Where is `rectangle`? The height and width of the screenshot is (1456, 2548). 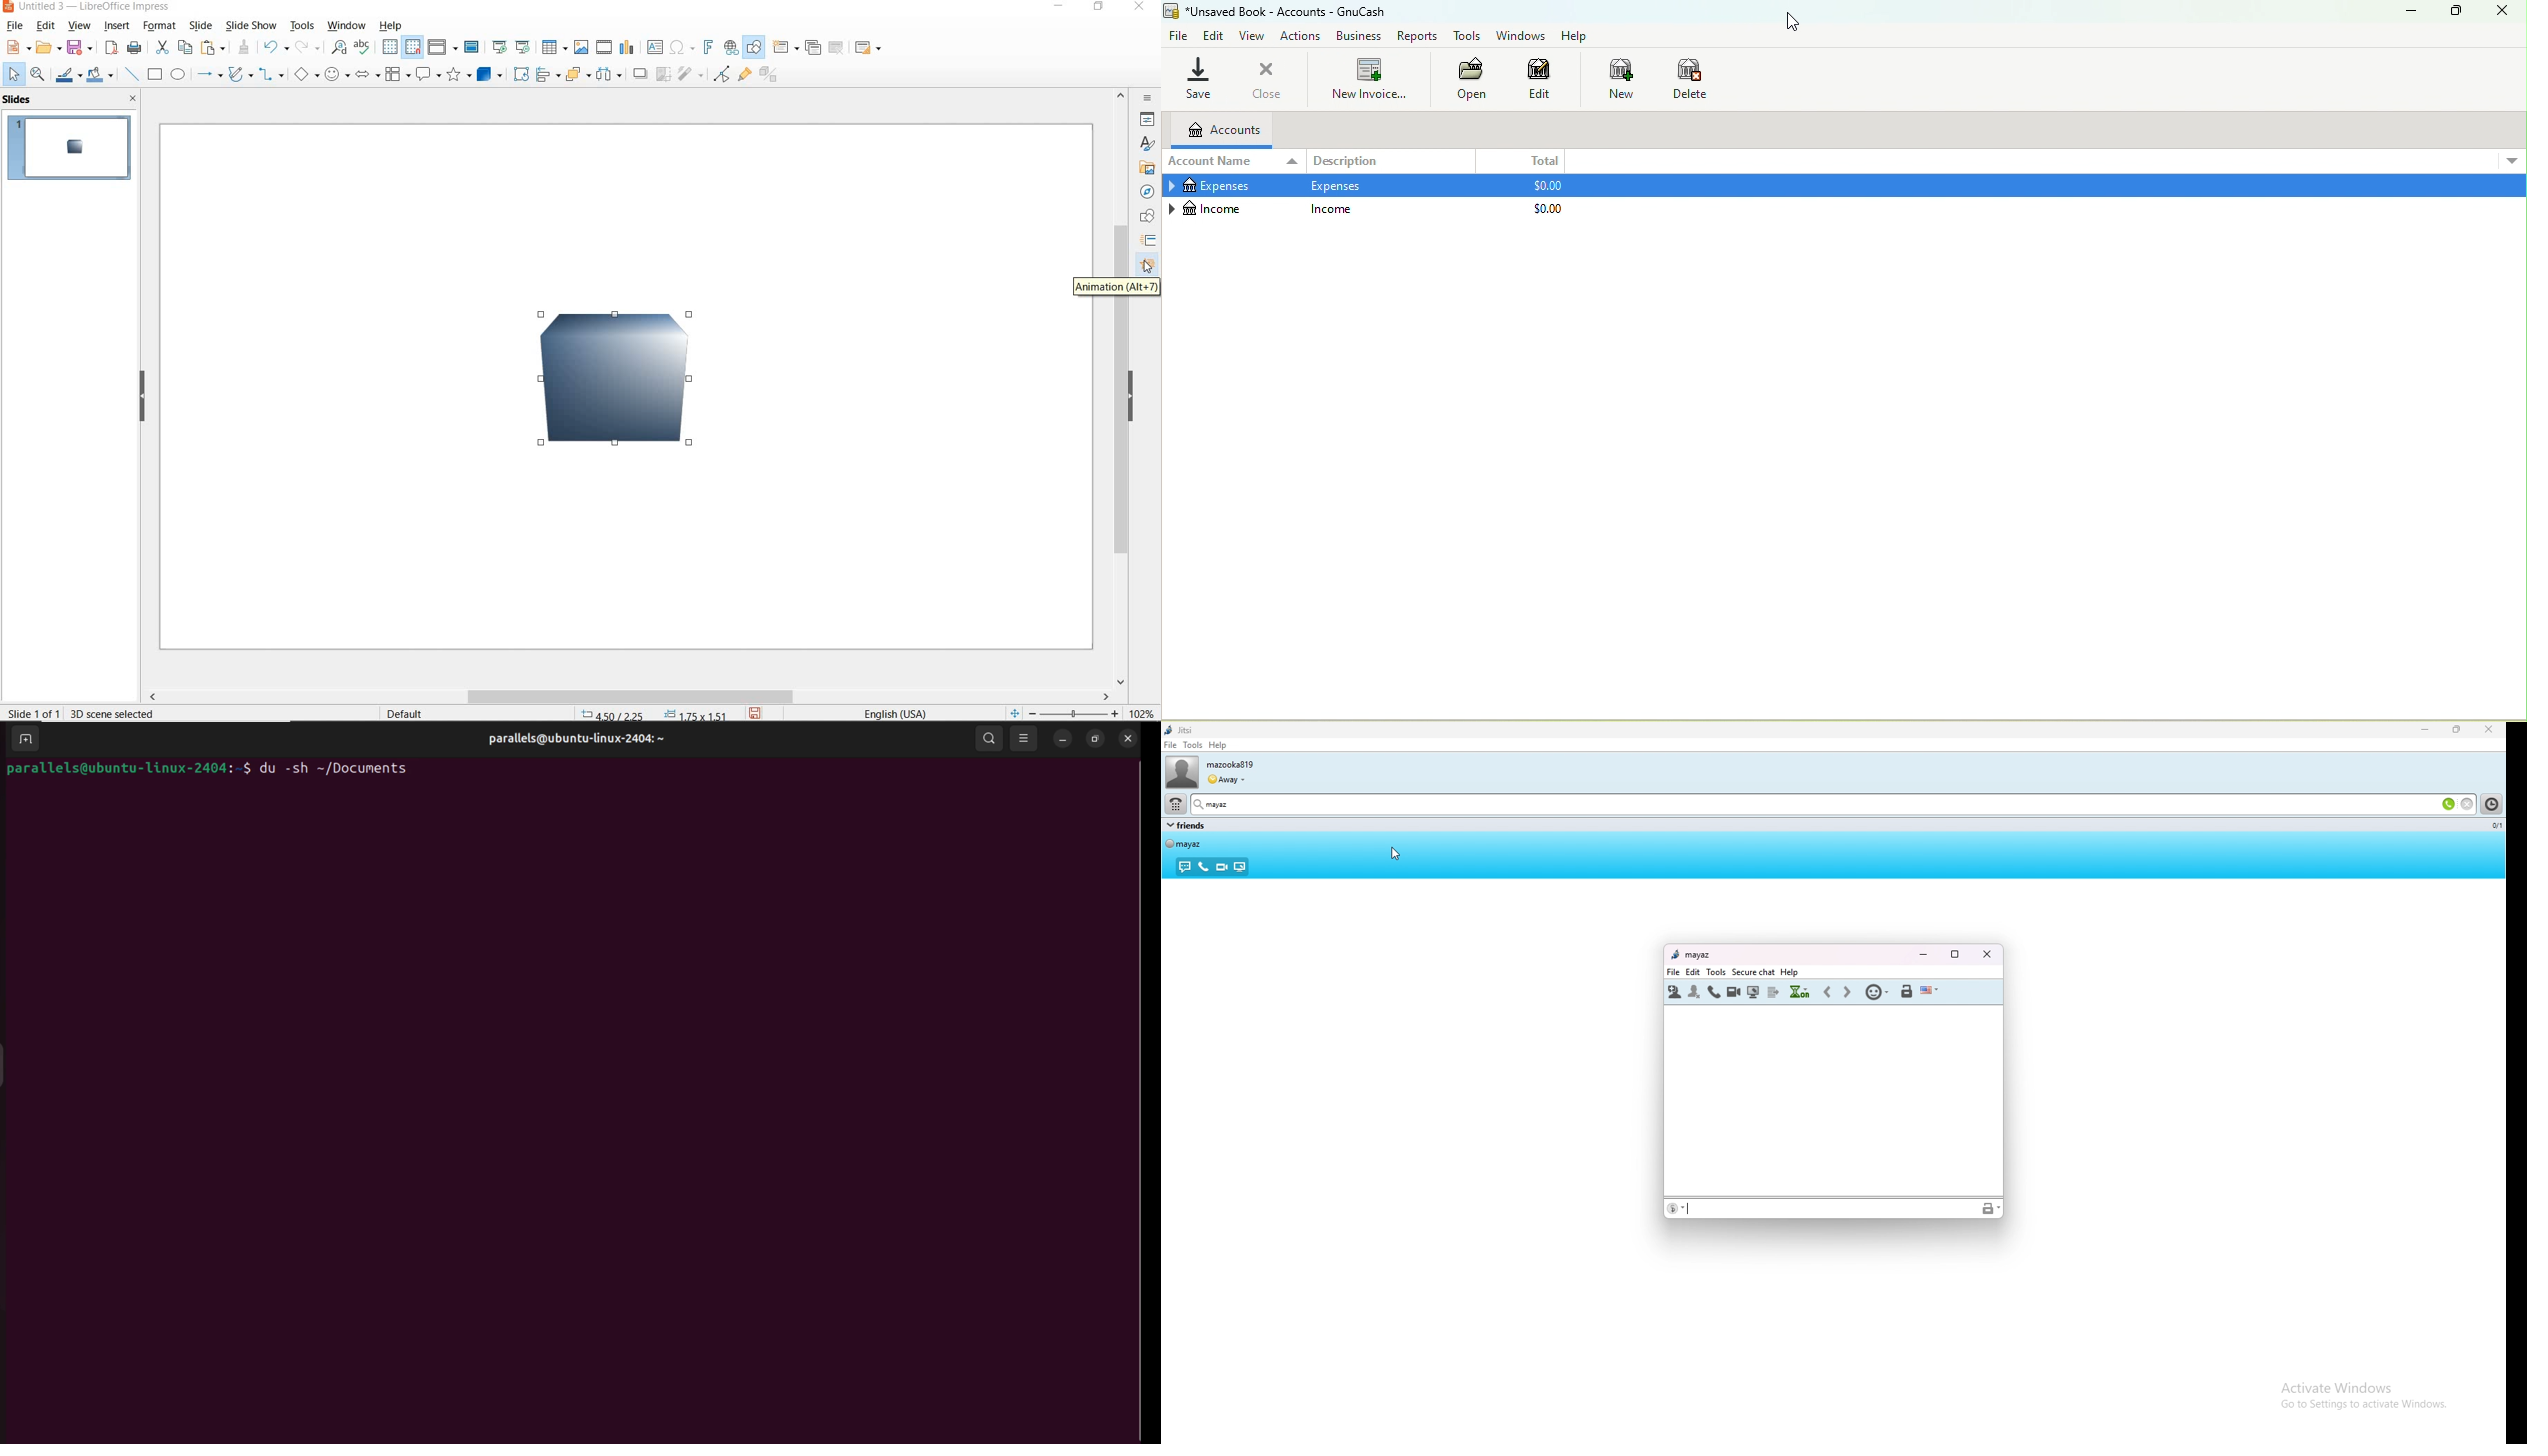
rectangle is located at coordinates (156, 76).